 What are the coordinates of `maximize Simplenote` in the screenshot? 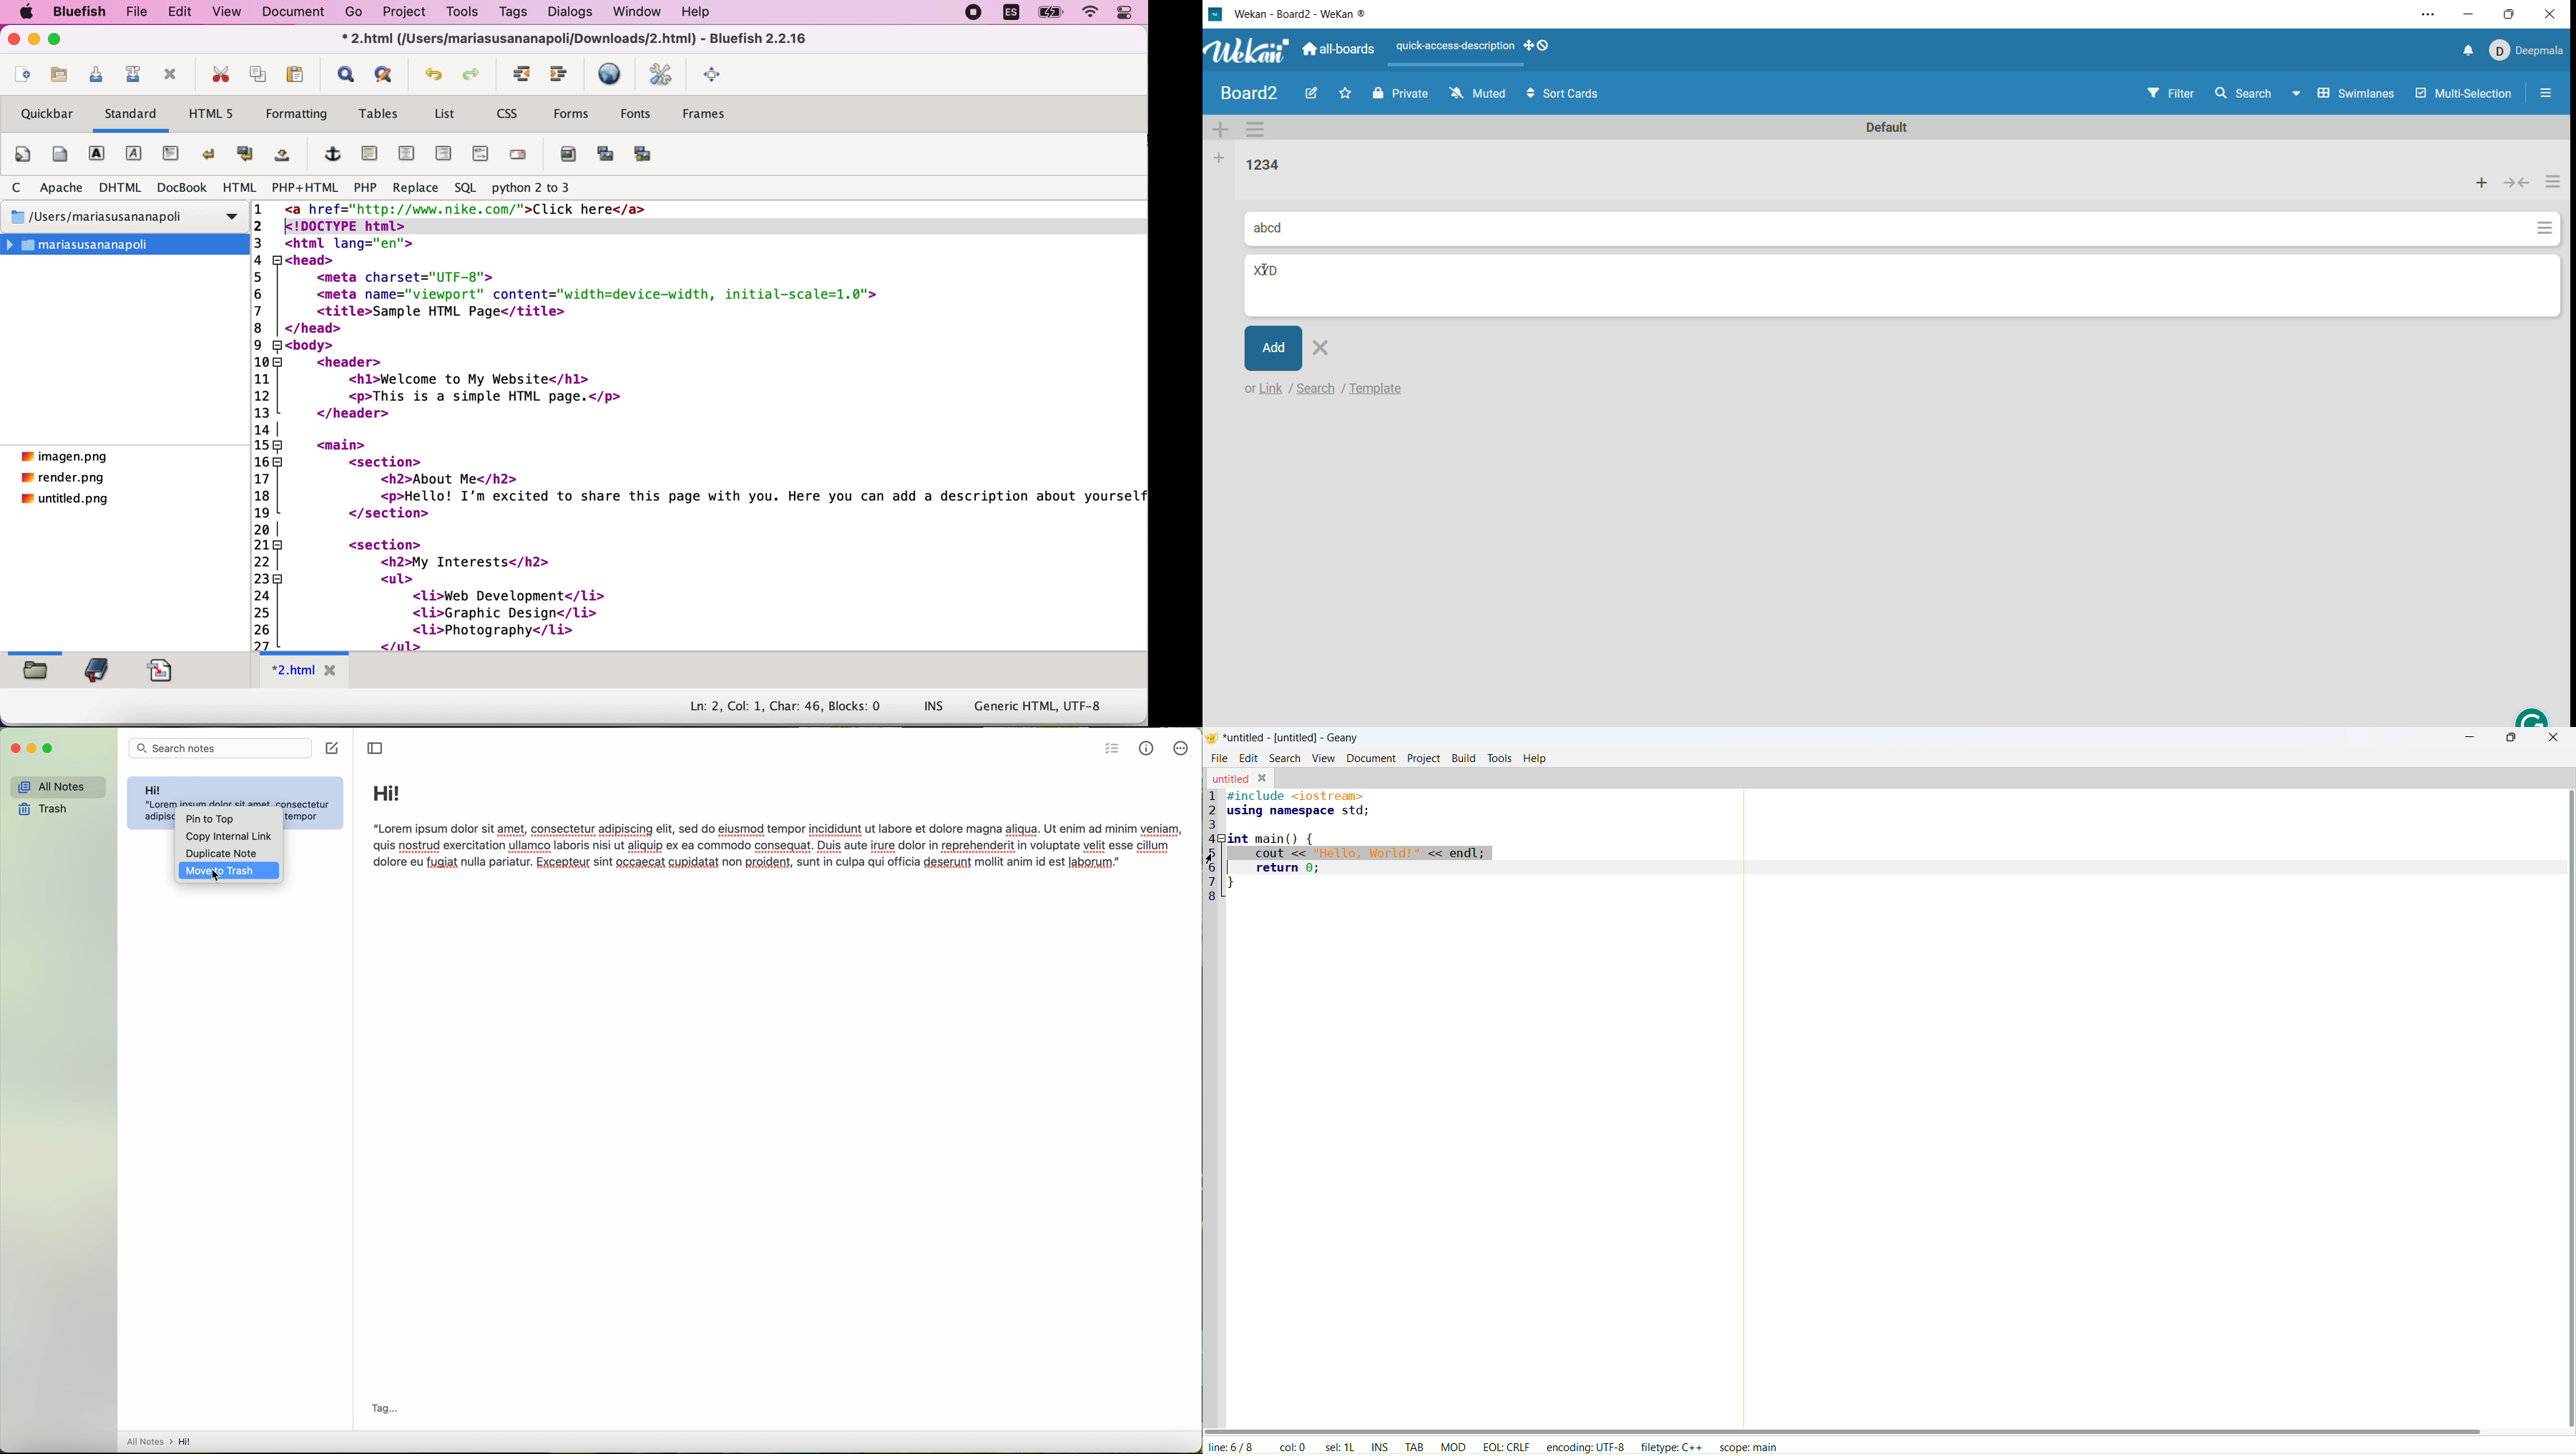 It's located at (51, 748).